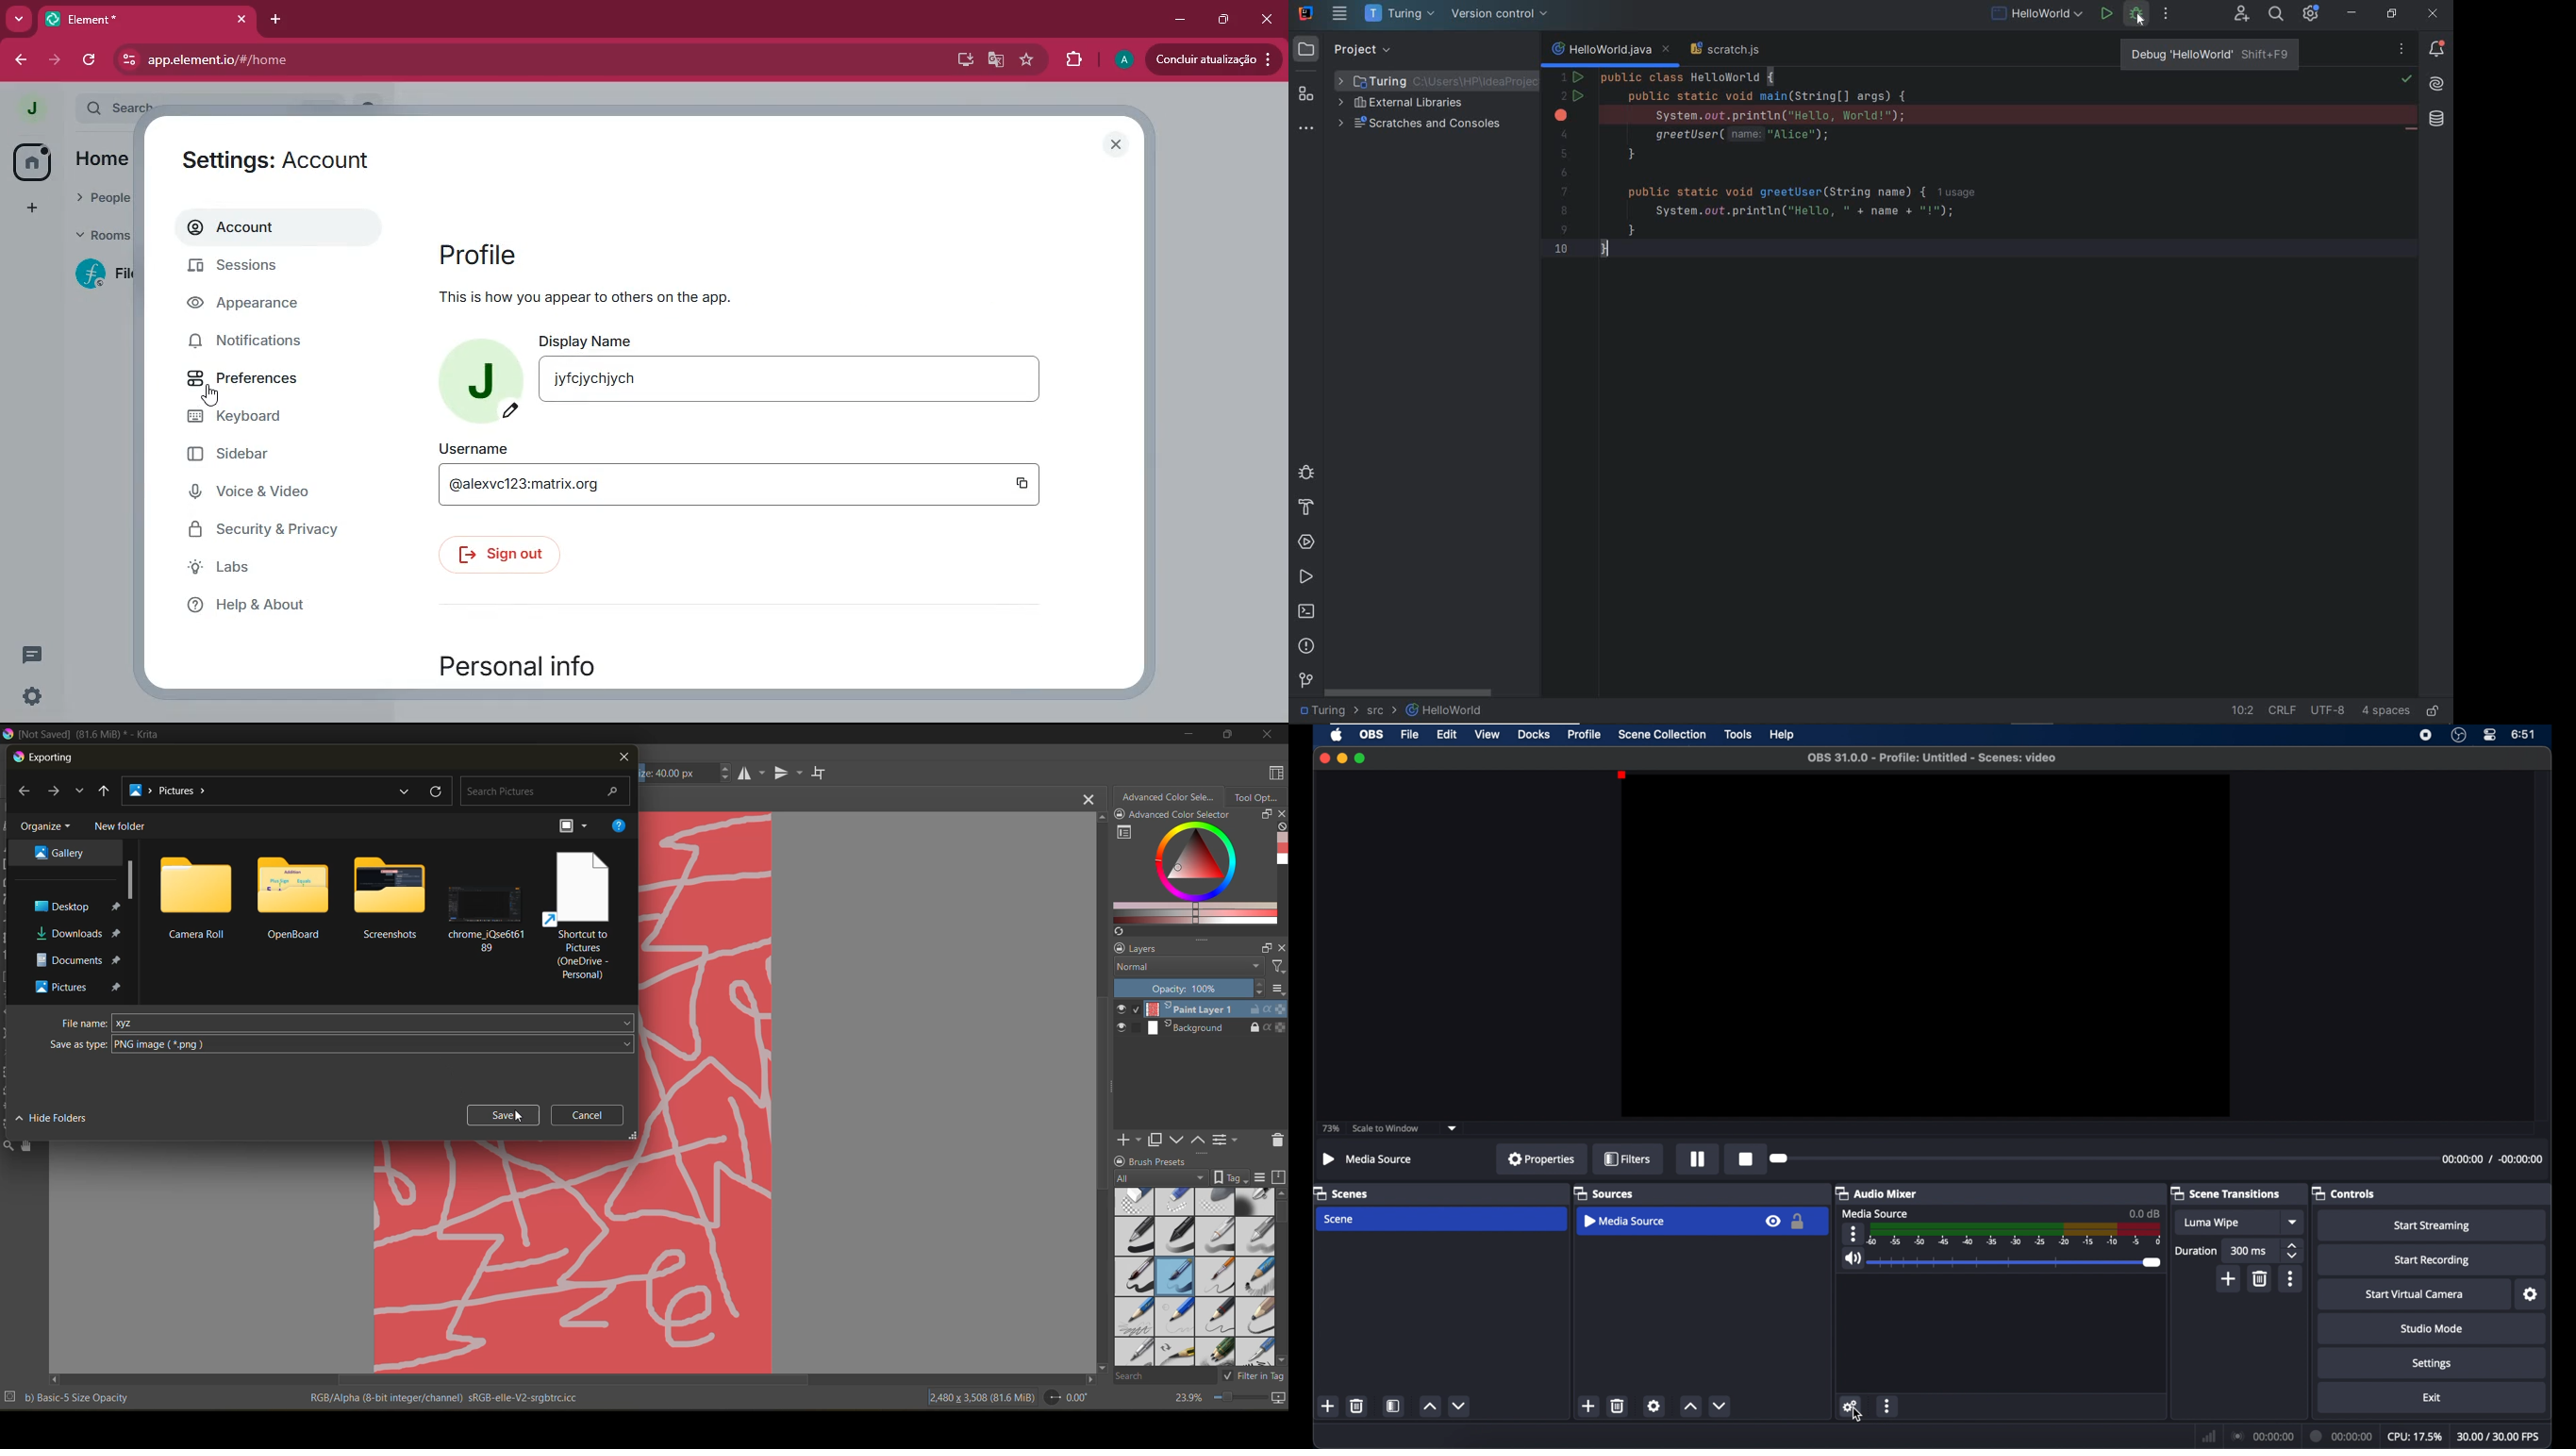 The width and height of the screenshot is (2576, 1456). I want to click on studio mode, so click(2431, 1328).